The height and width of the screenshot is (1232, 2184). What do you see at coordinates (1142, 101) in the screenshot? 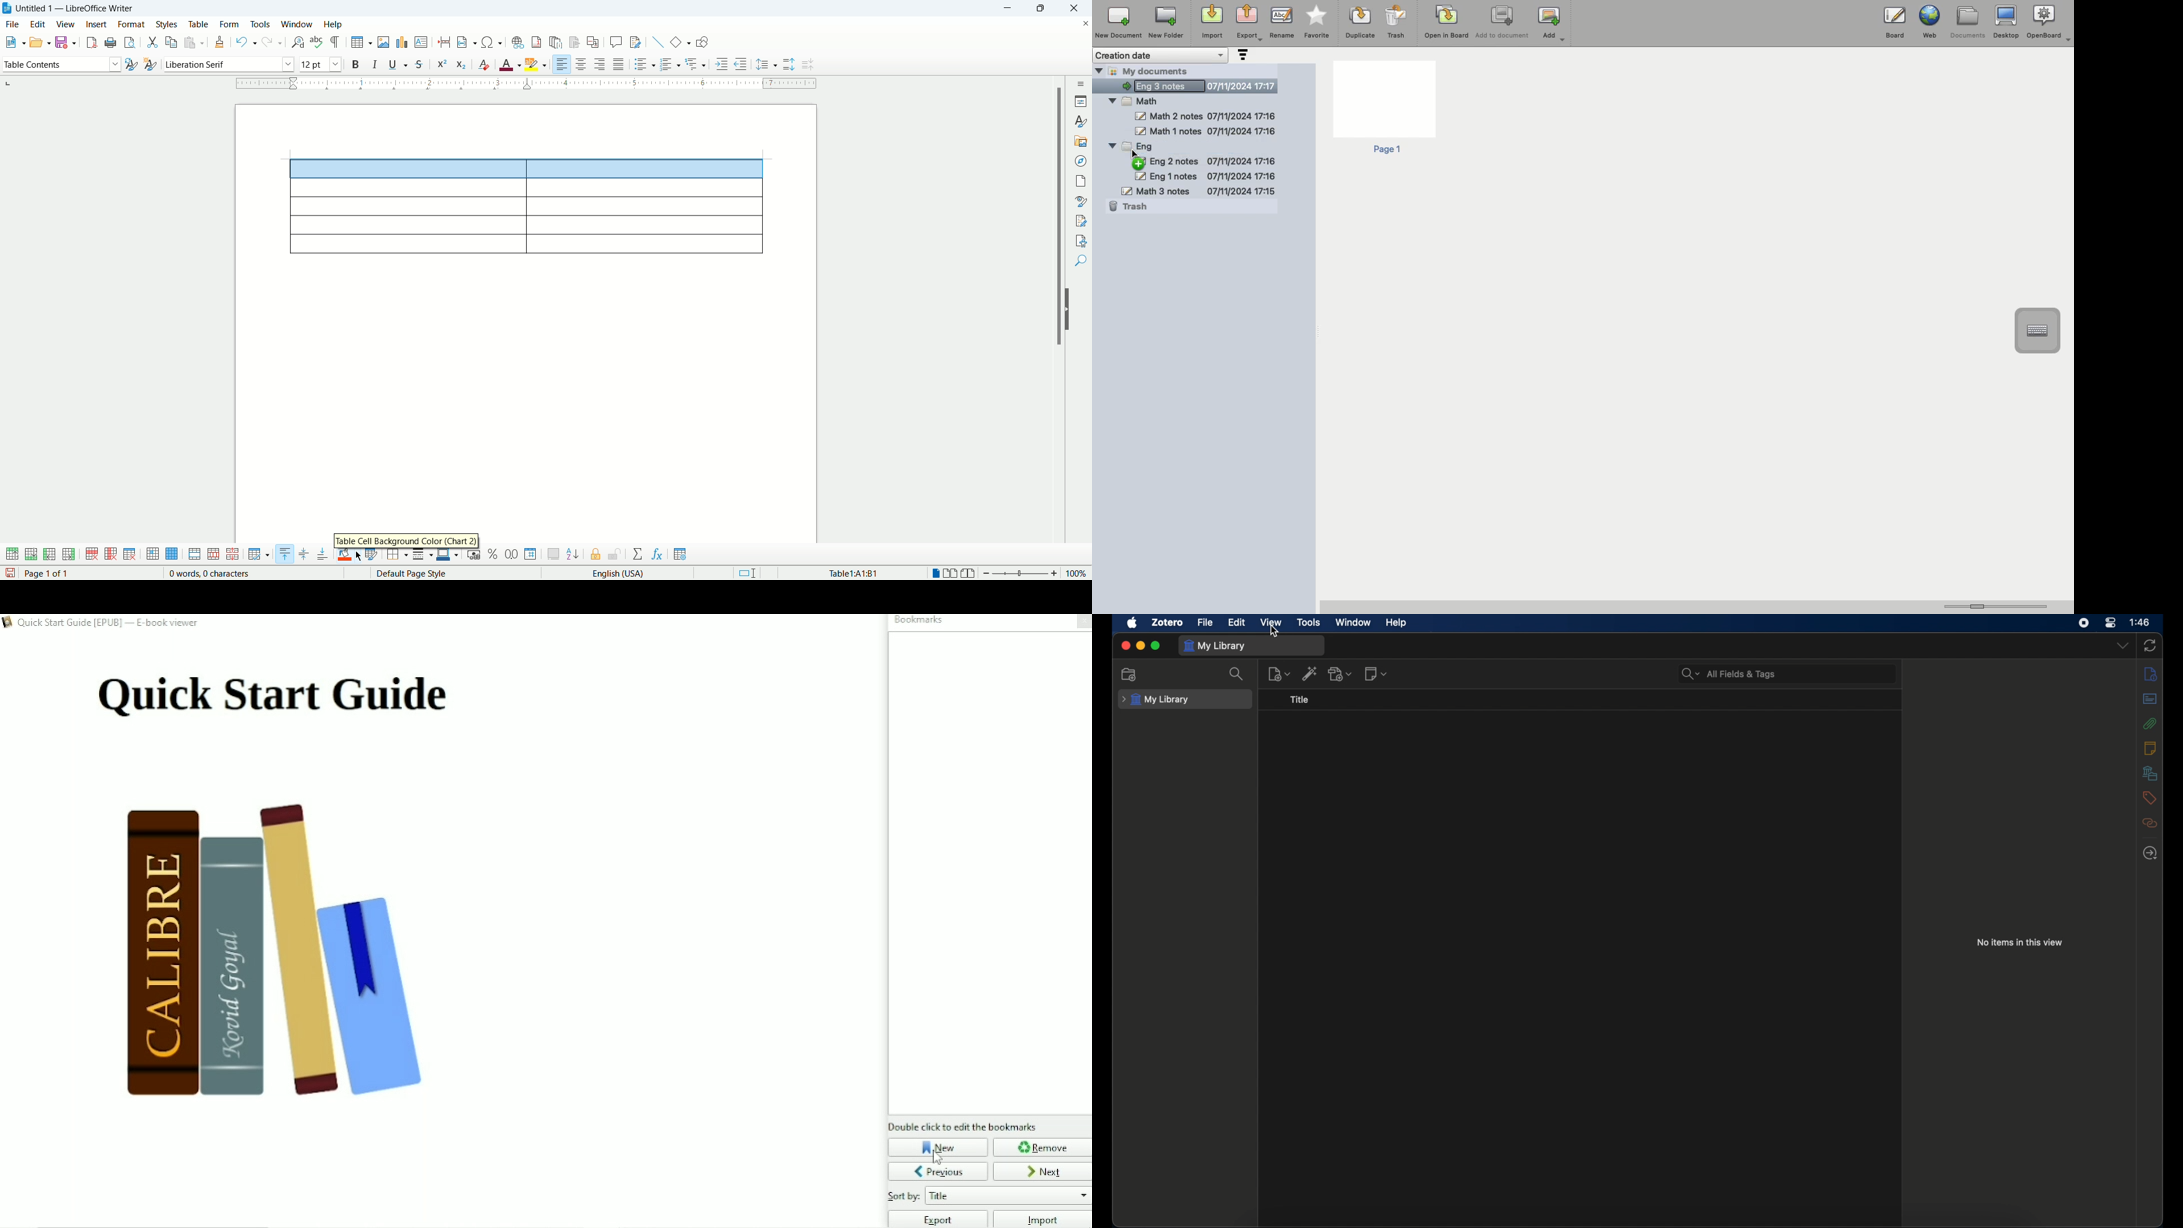
I see `Math` at bounding box center [1142, 101].